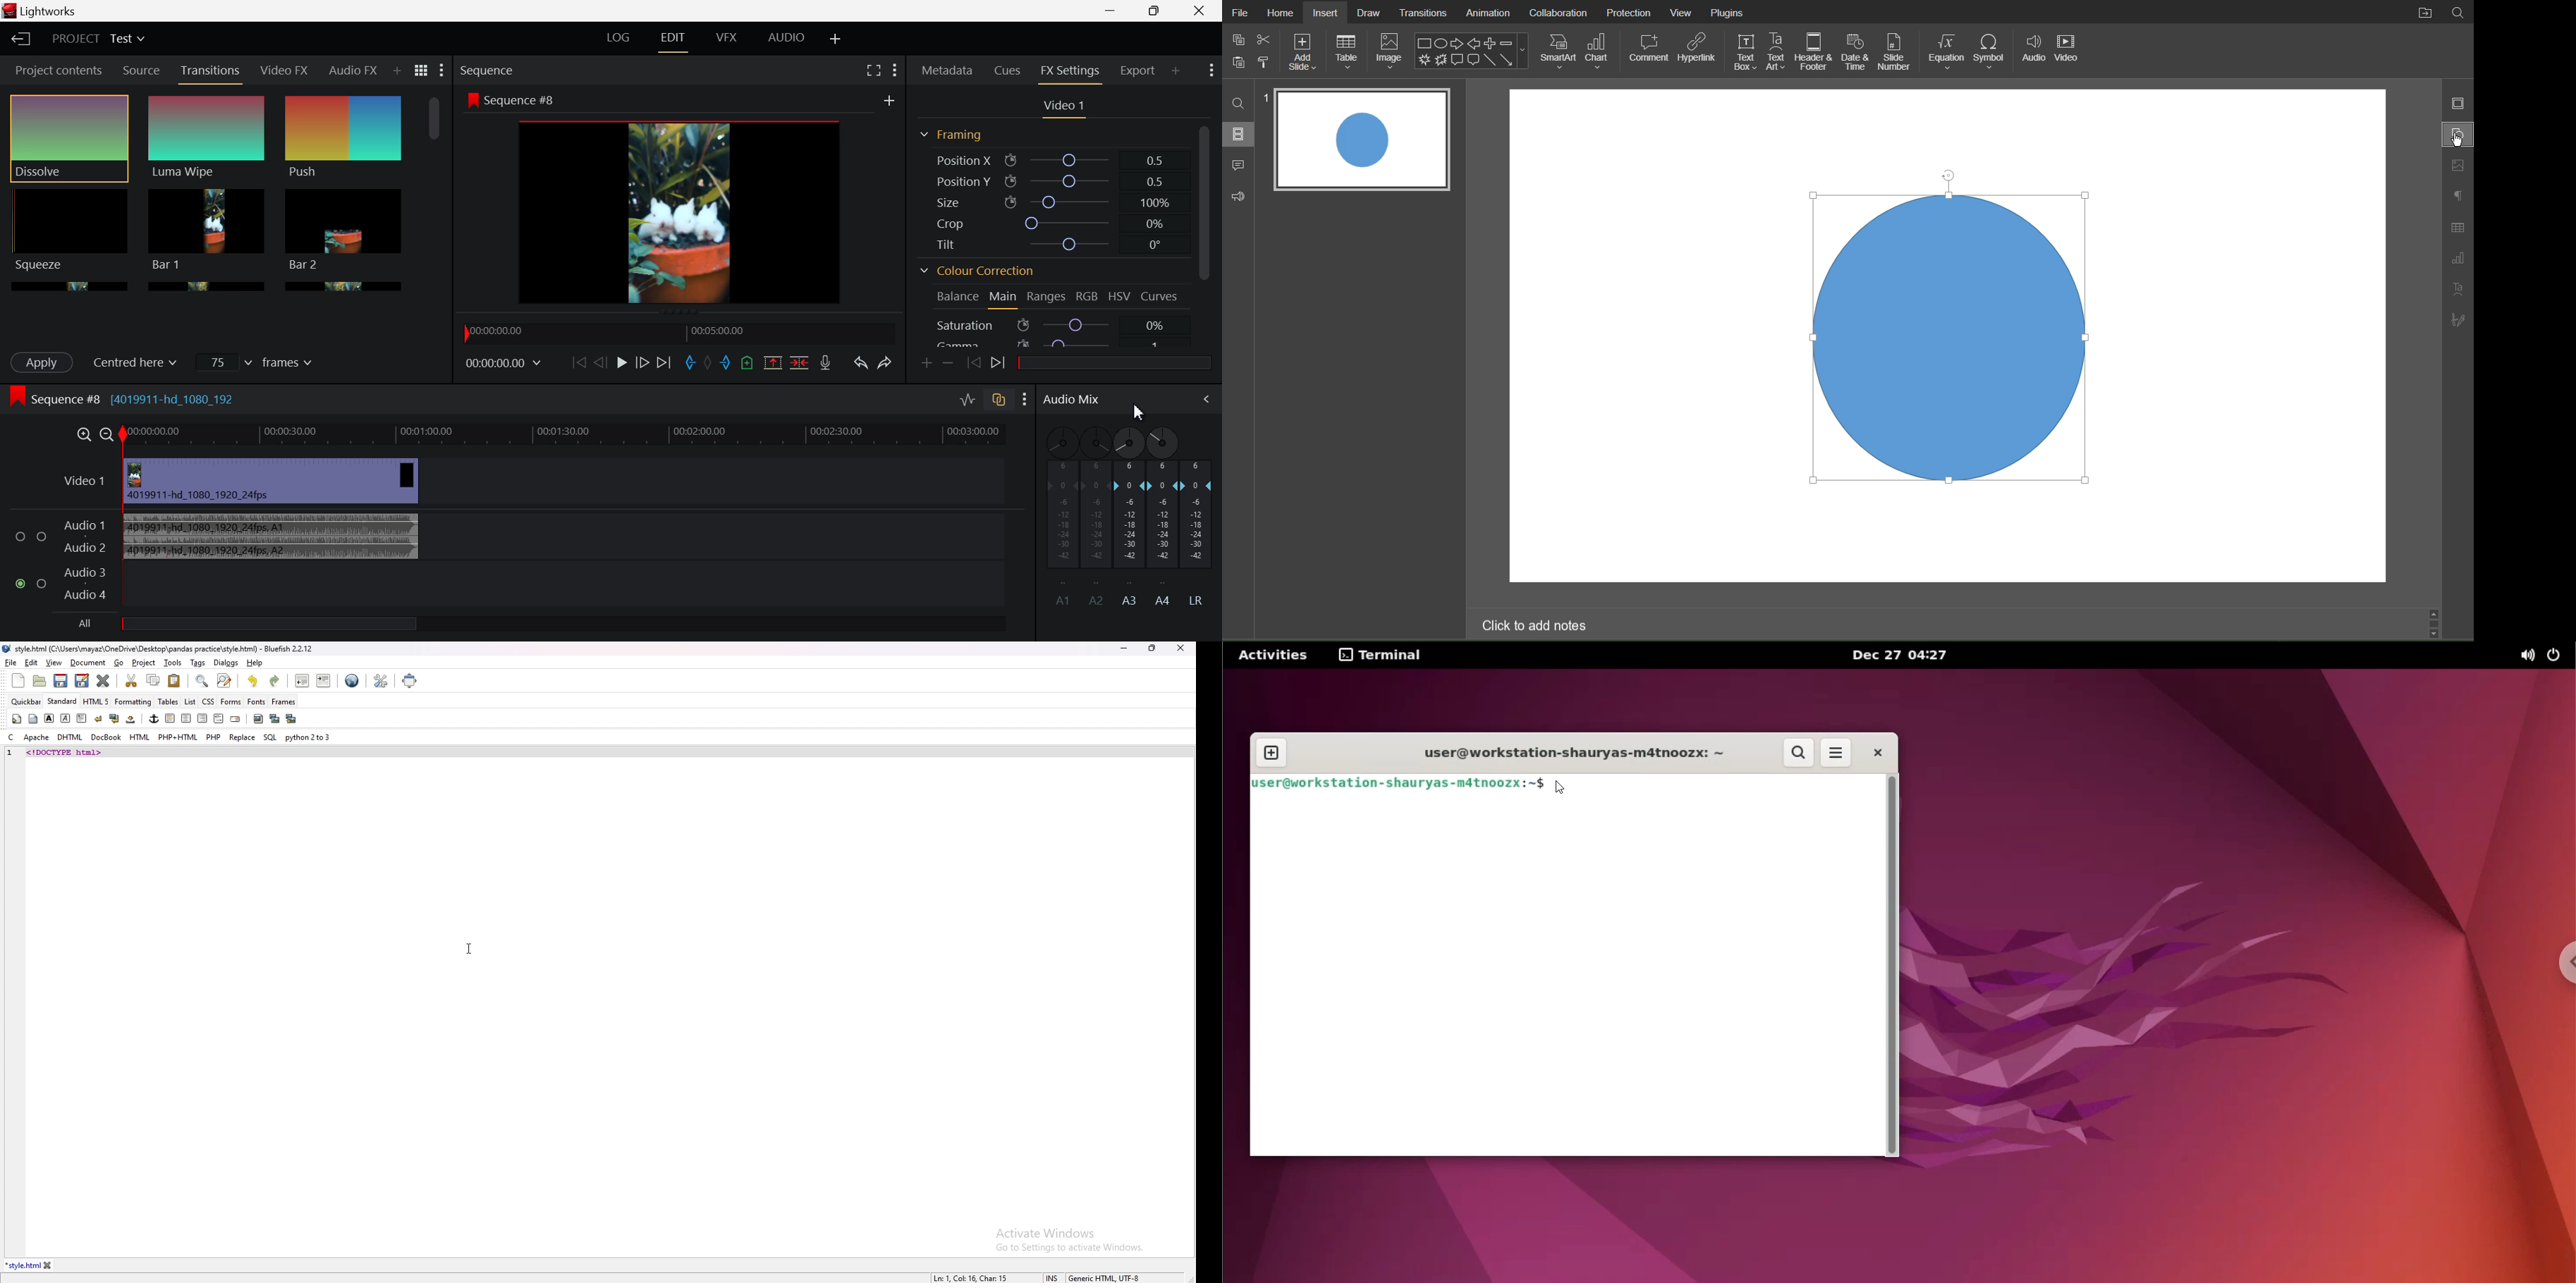 This screenshot has width=2576, height=1288. I want to click on file name, so click(159, 650).